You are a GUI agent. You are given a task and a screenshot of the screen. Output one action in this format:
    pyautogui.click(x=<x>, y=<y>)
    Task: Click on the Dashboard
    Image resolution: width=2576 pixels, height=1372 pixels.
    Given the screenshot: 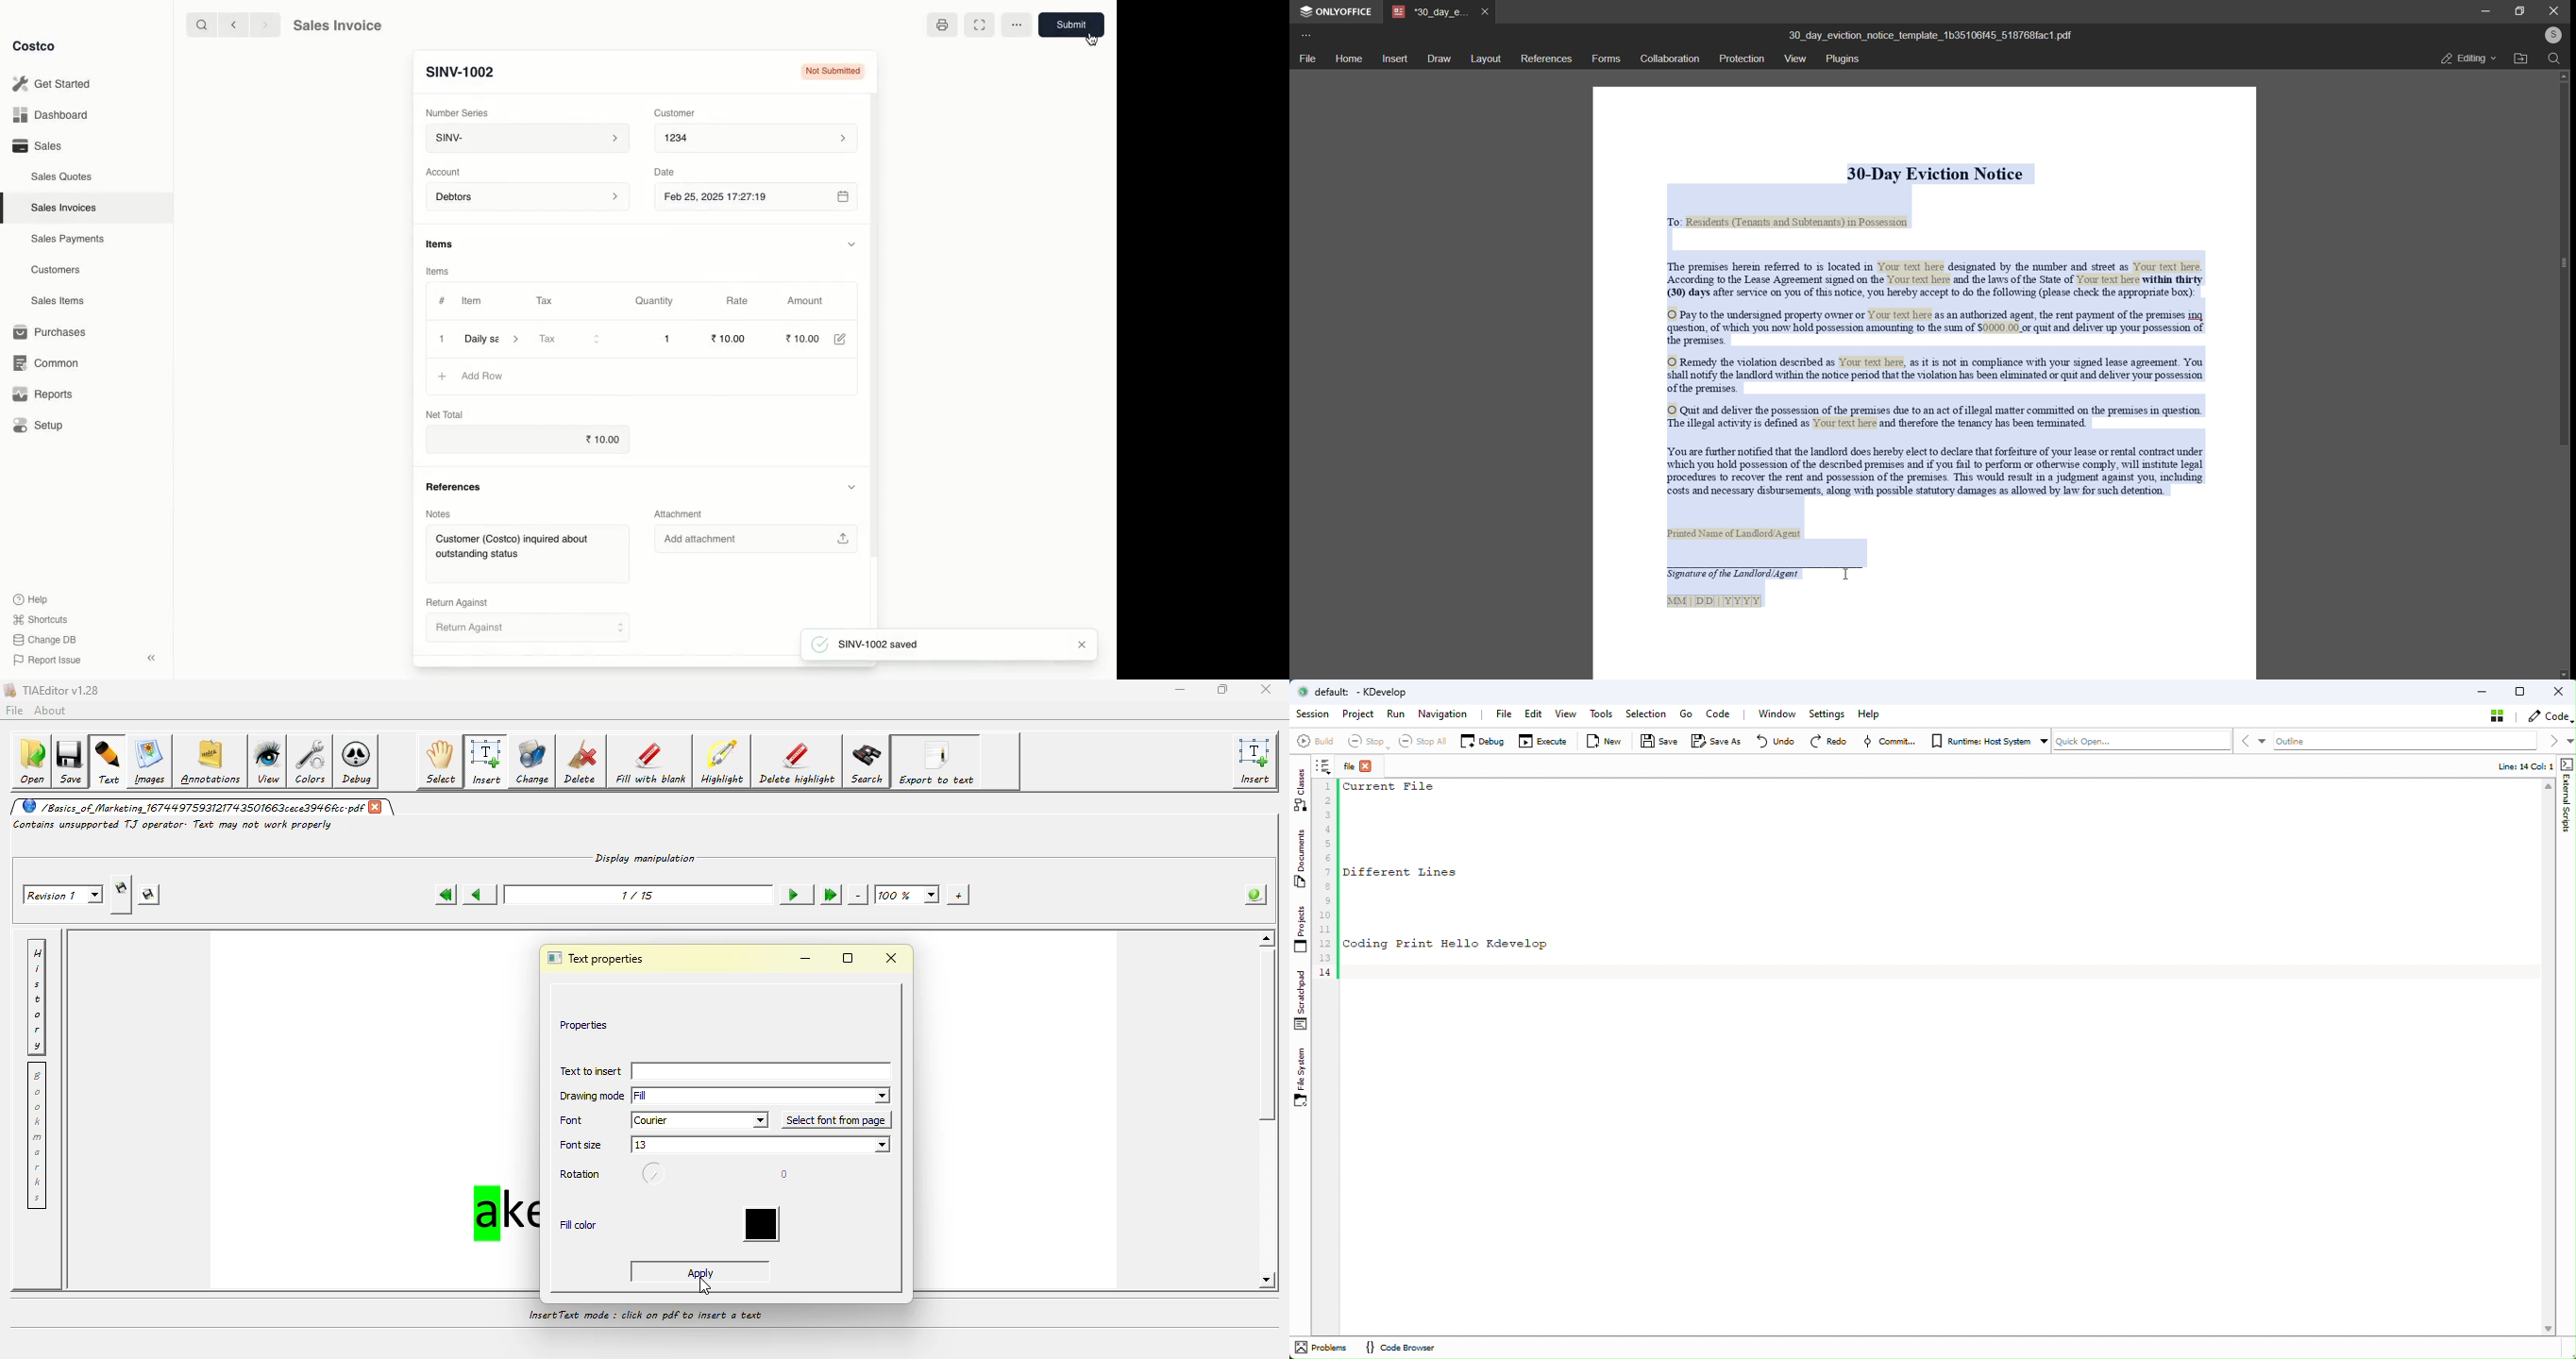 What is the action you would take?
    pyautogui.click(x=54, y=113)
    